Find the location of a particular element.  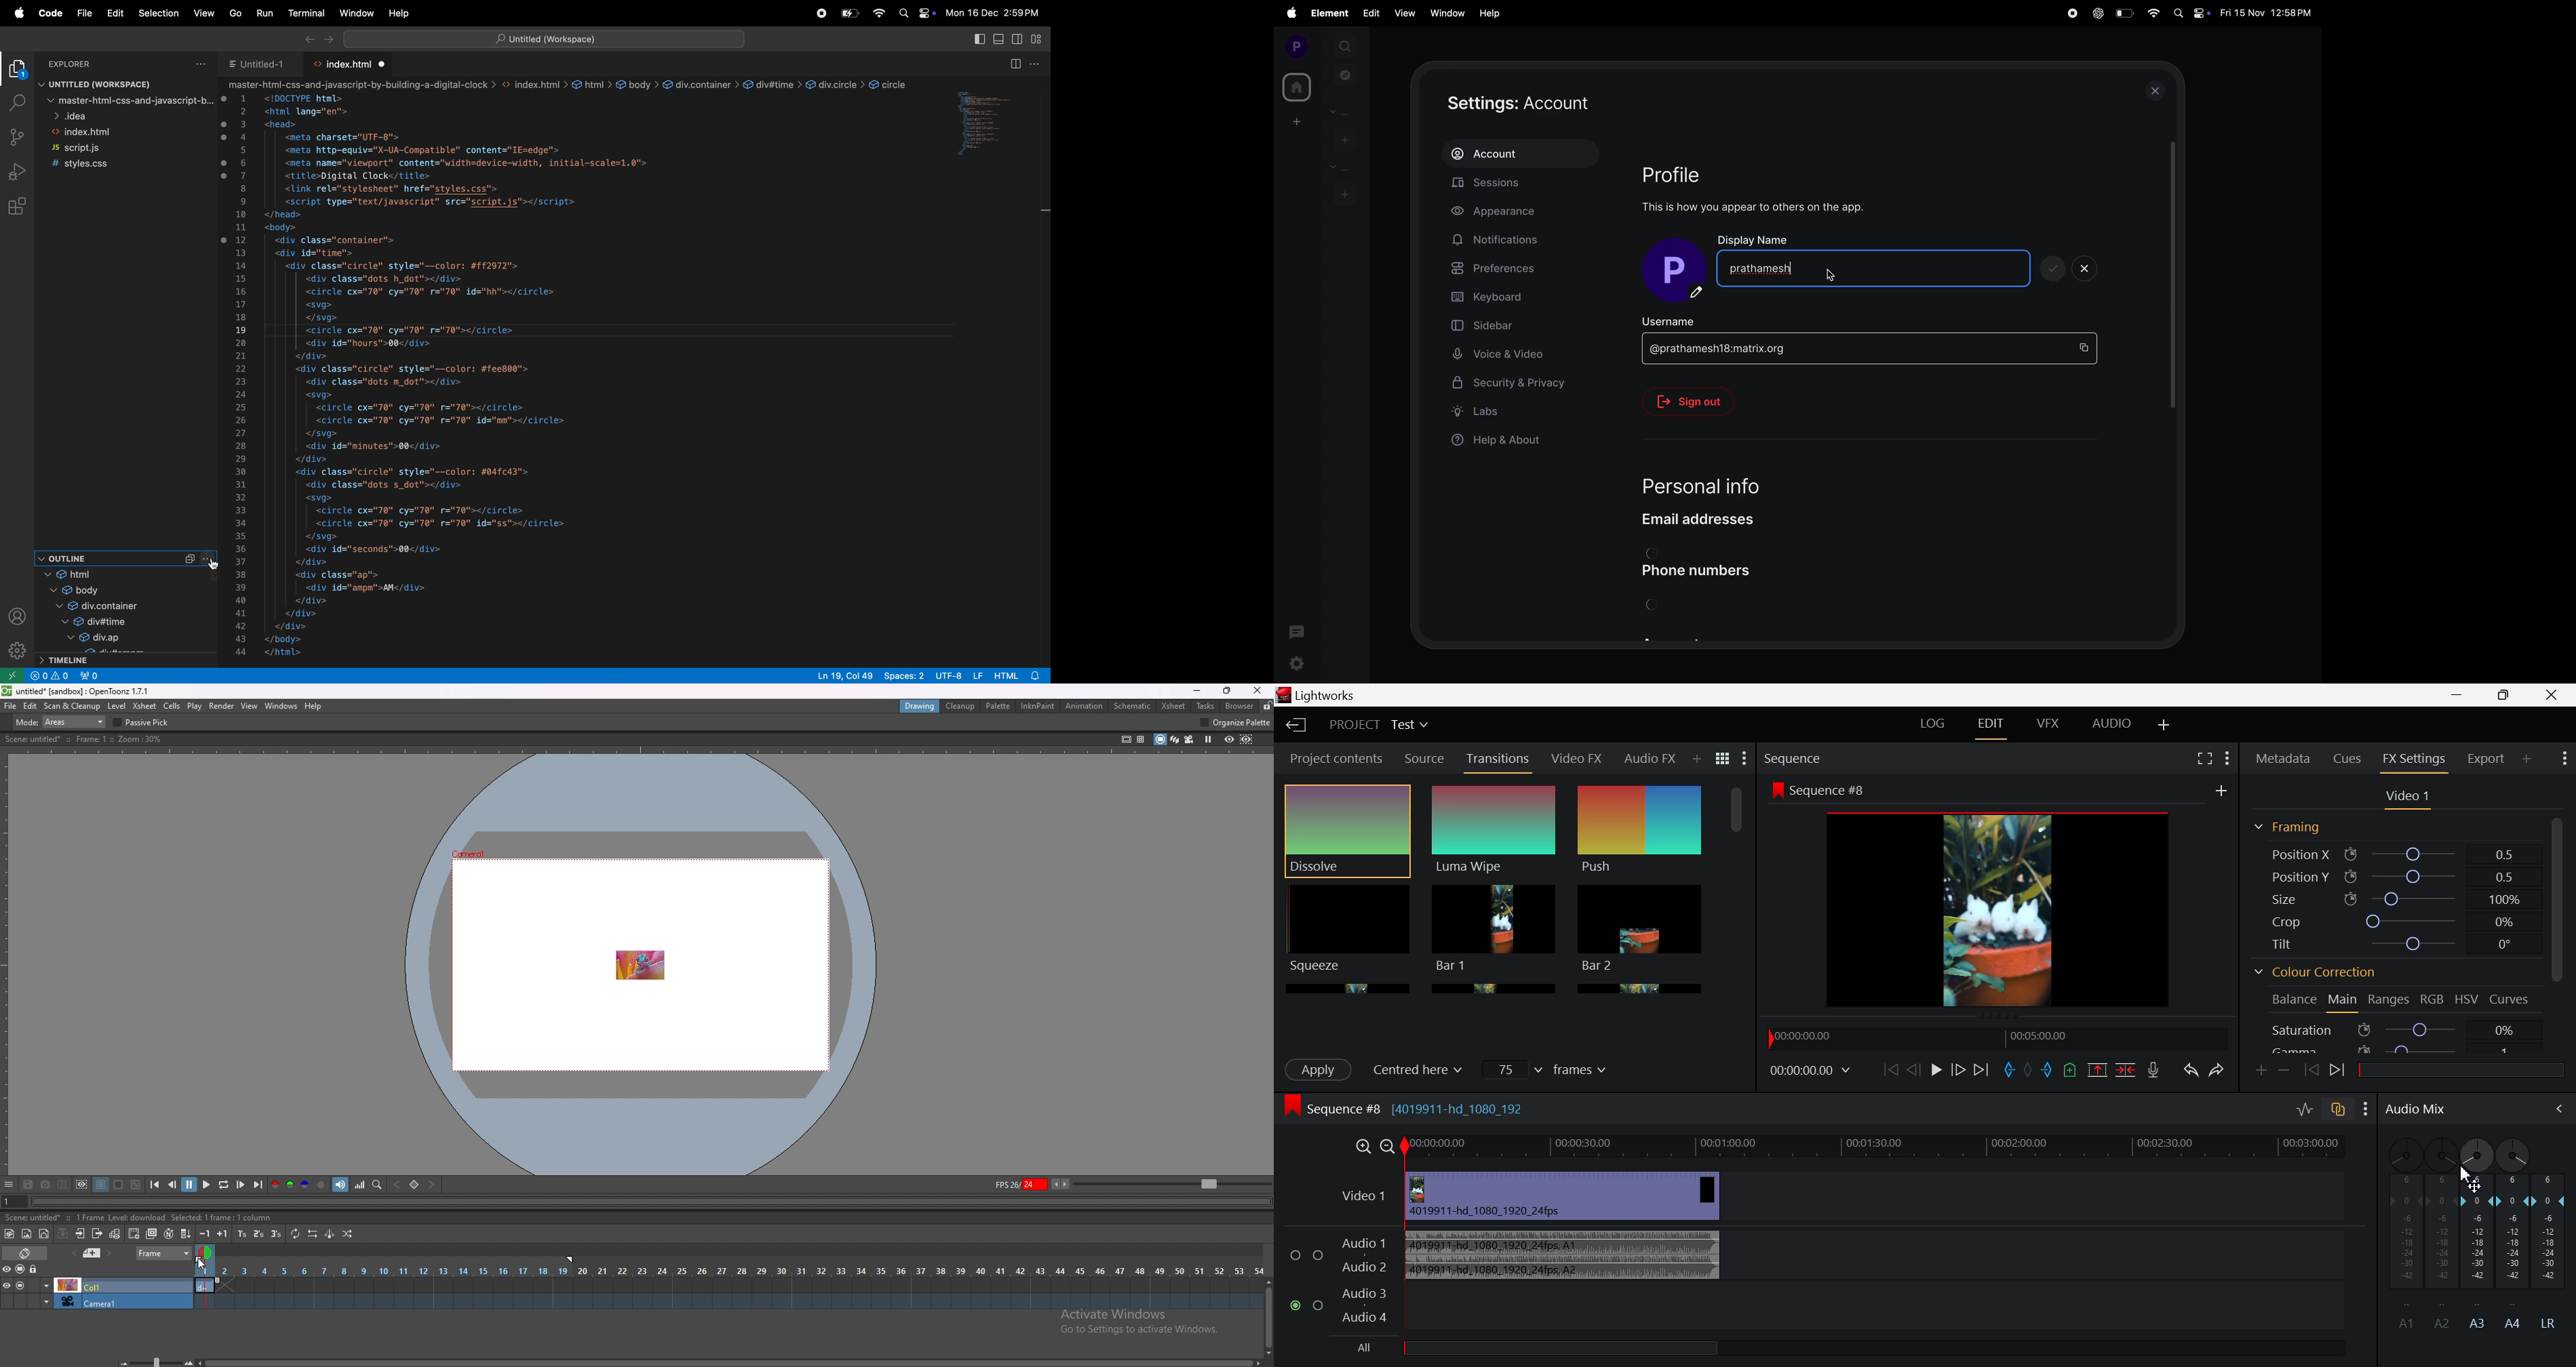

battery is located at coordinates (2124, 13).